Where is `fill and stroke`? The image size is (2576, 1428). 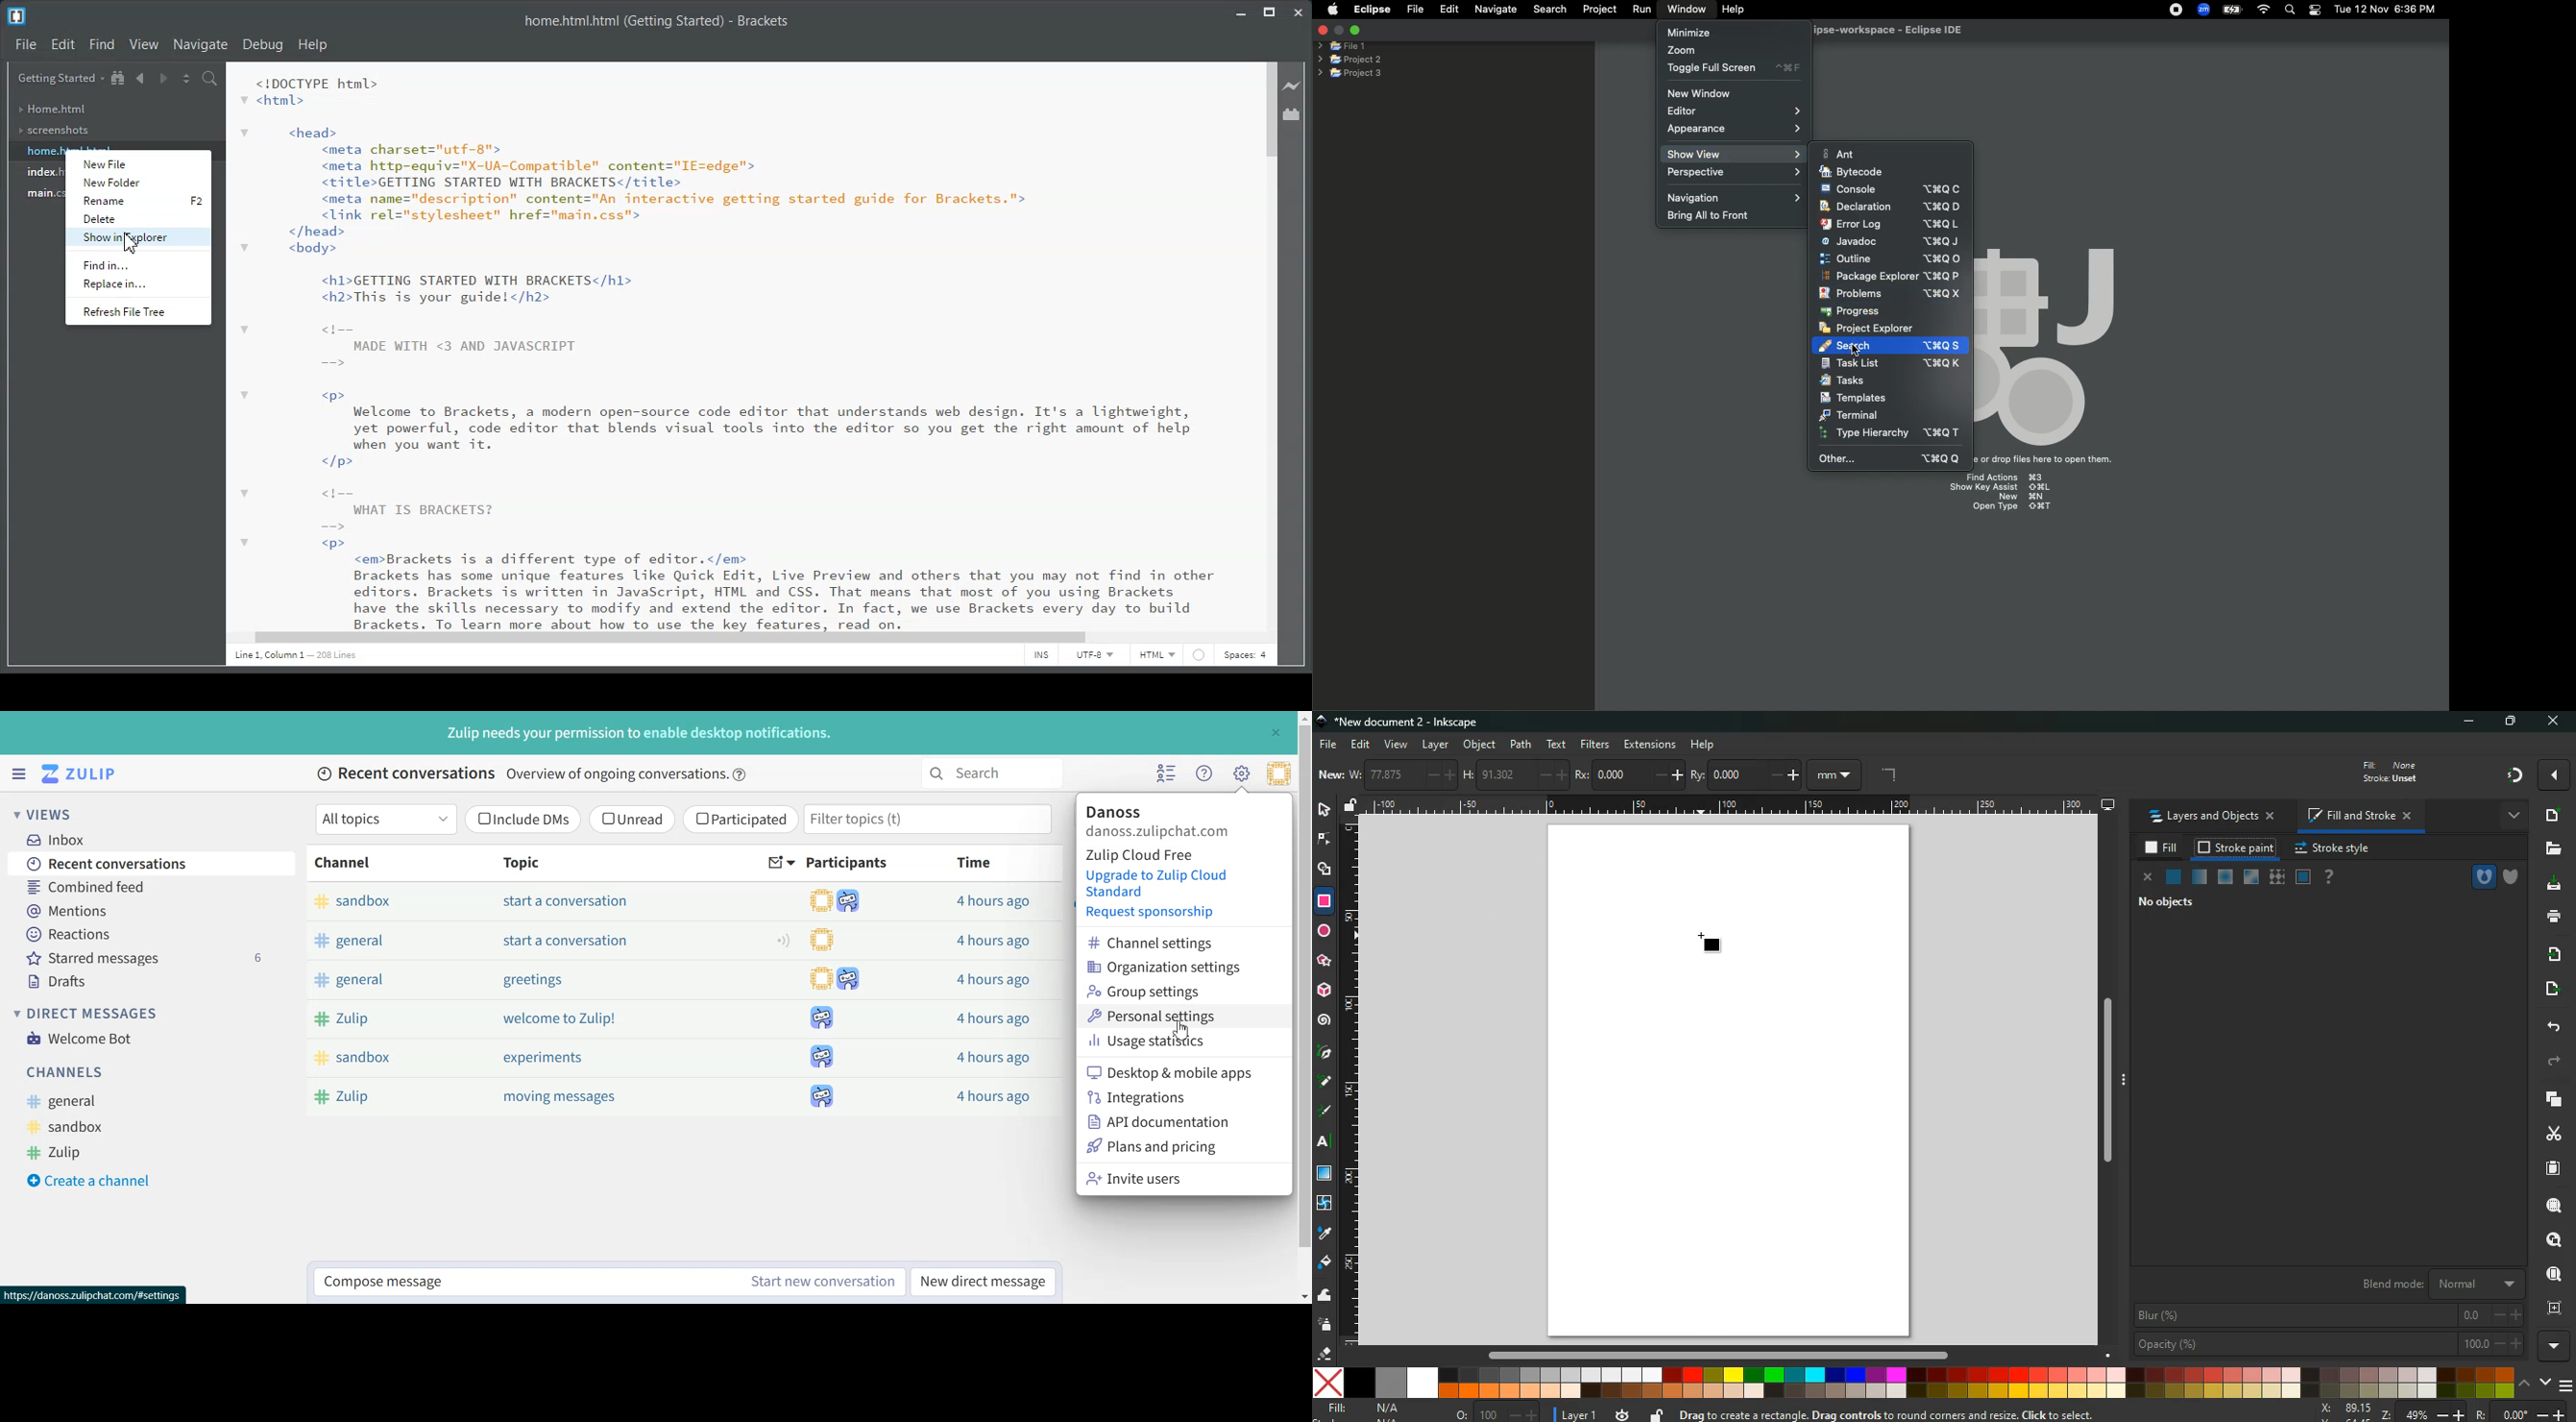 fill and stroke is located at coordinates (2360, 815).